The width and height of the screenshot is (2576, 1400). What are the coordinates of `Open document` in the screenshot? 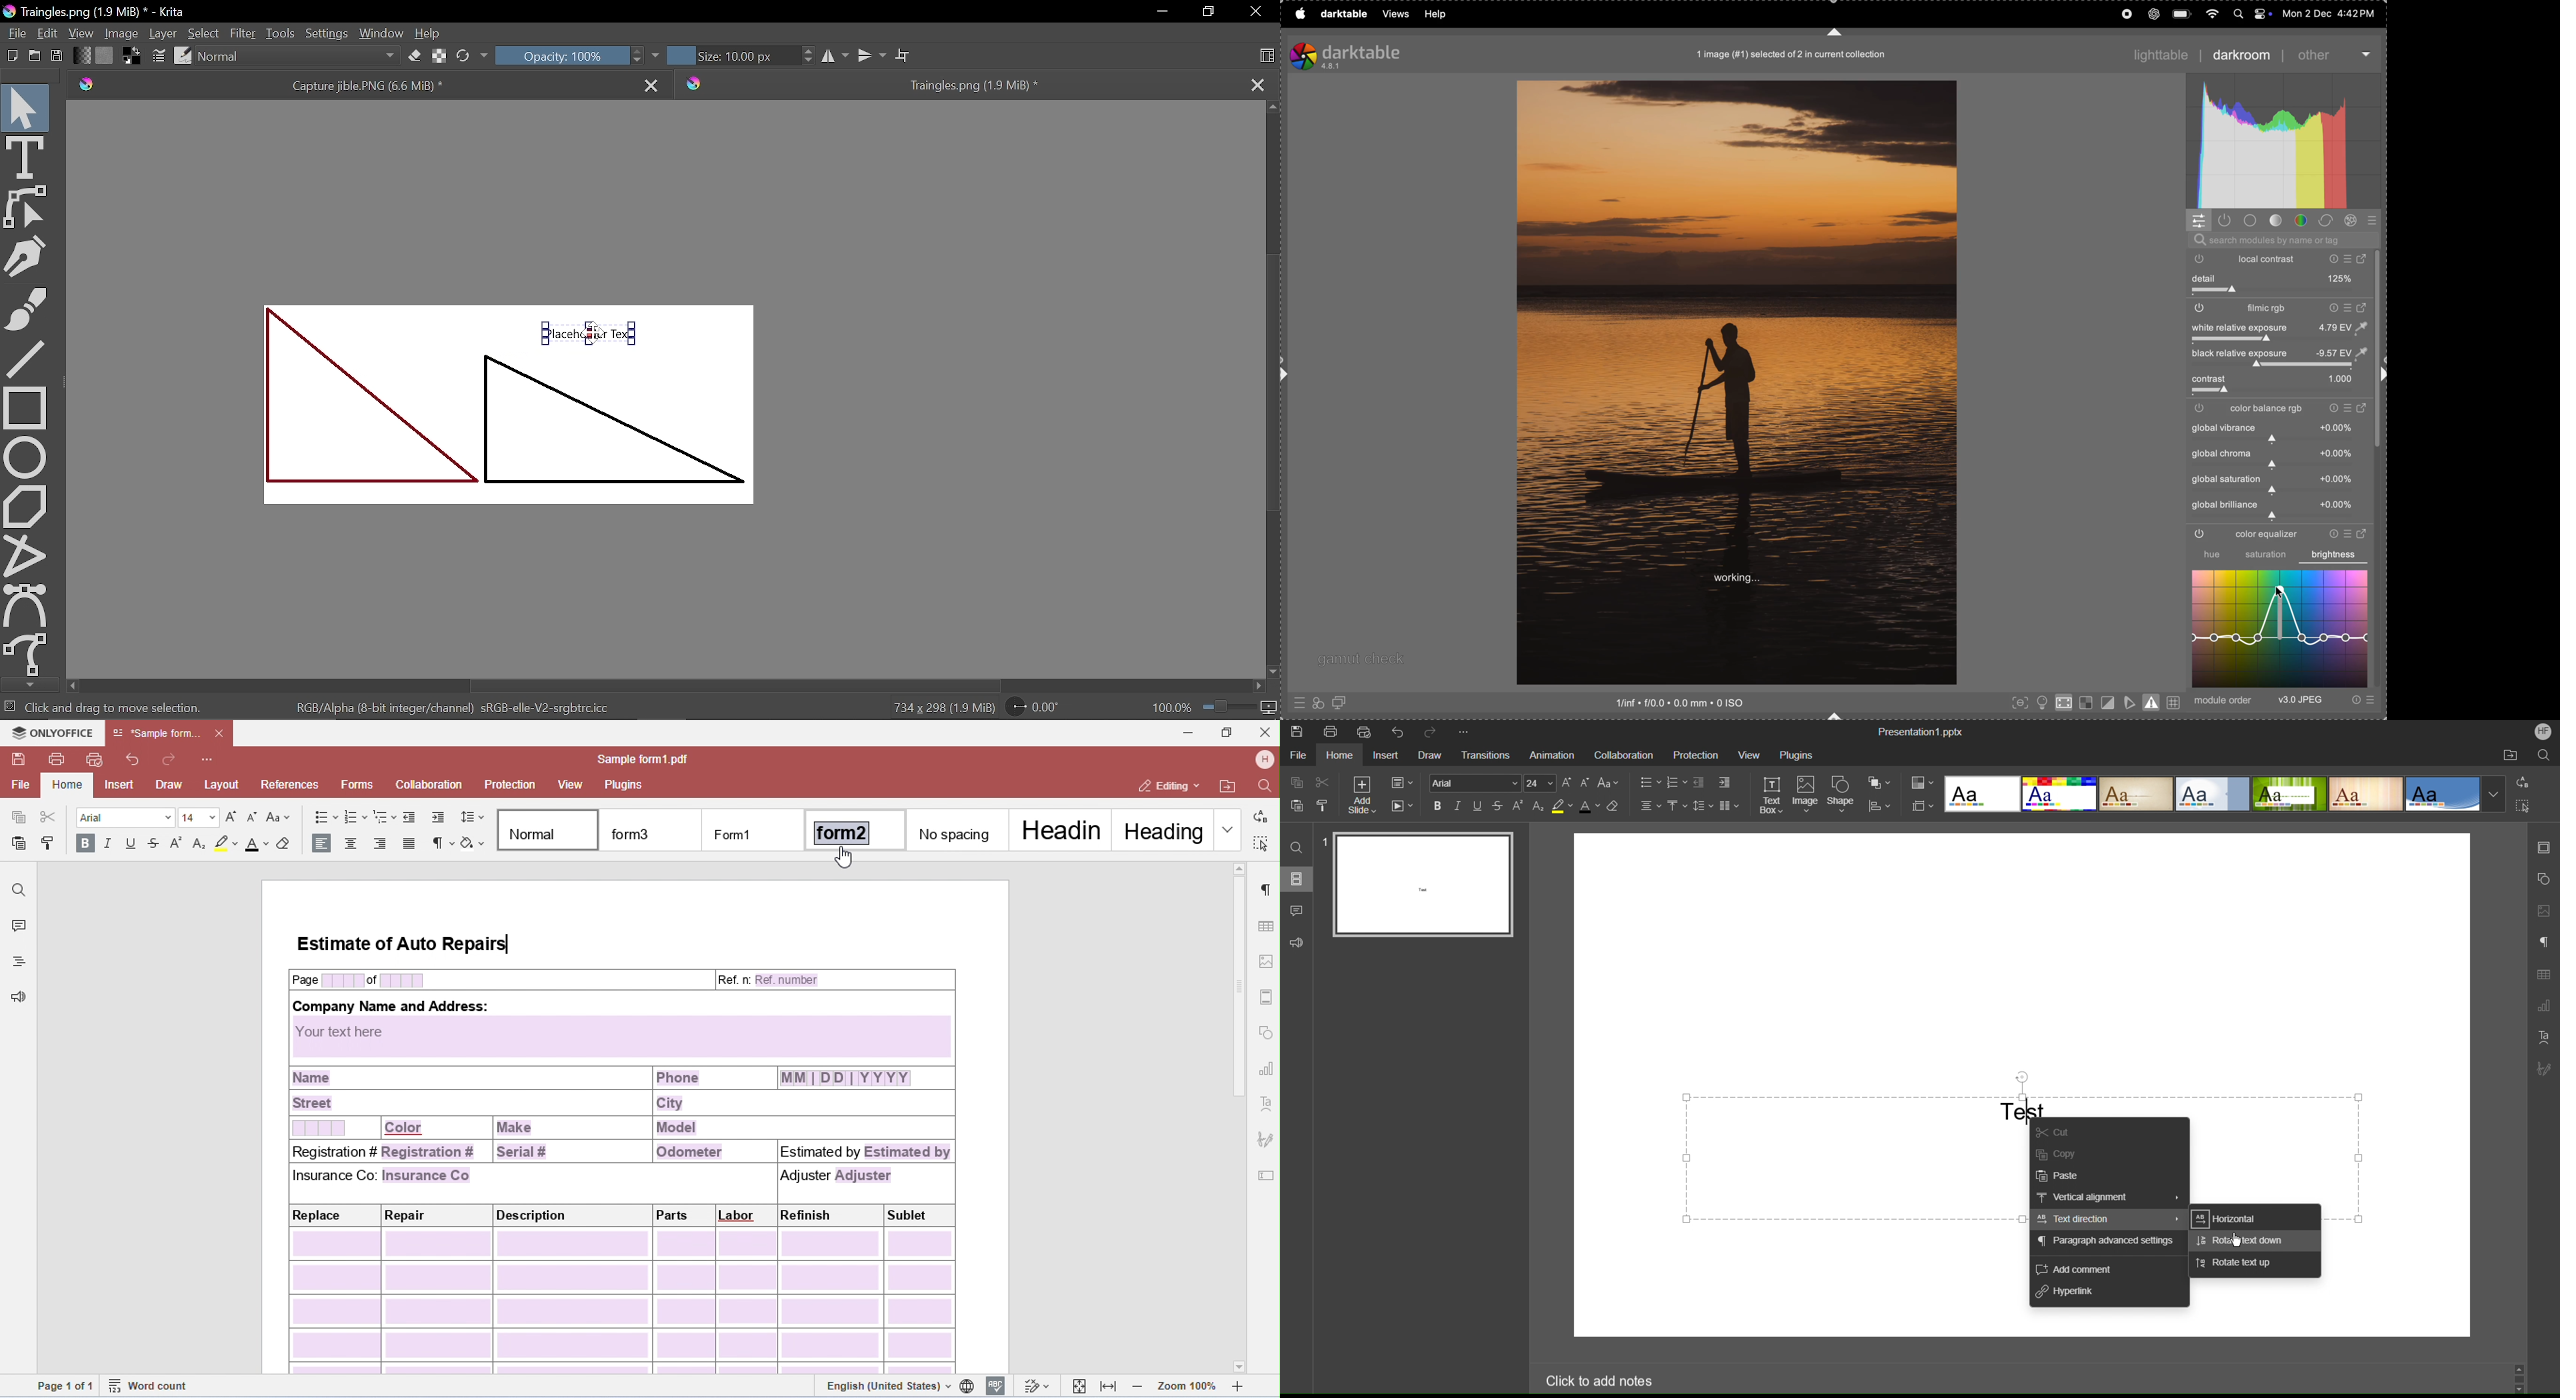 It's located at (34, 56).